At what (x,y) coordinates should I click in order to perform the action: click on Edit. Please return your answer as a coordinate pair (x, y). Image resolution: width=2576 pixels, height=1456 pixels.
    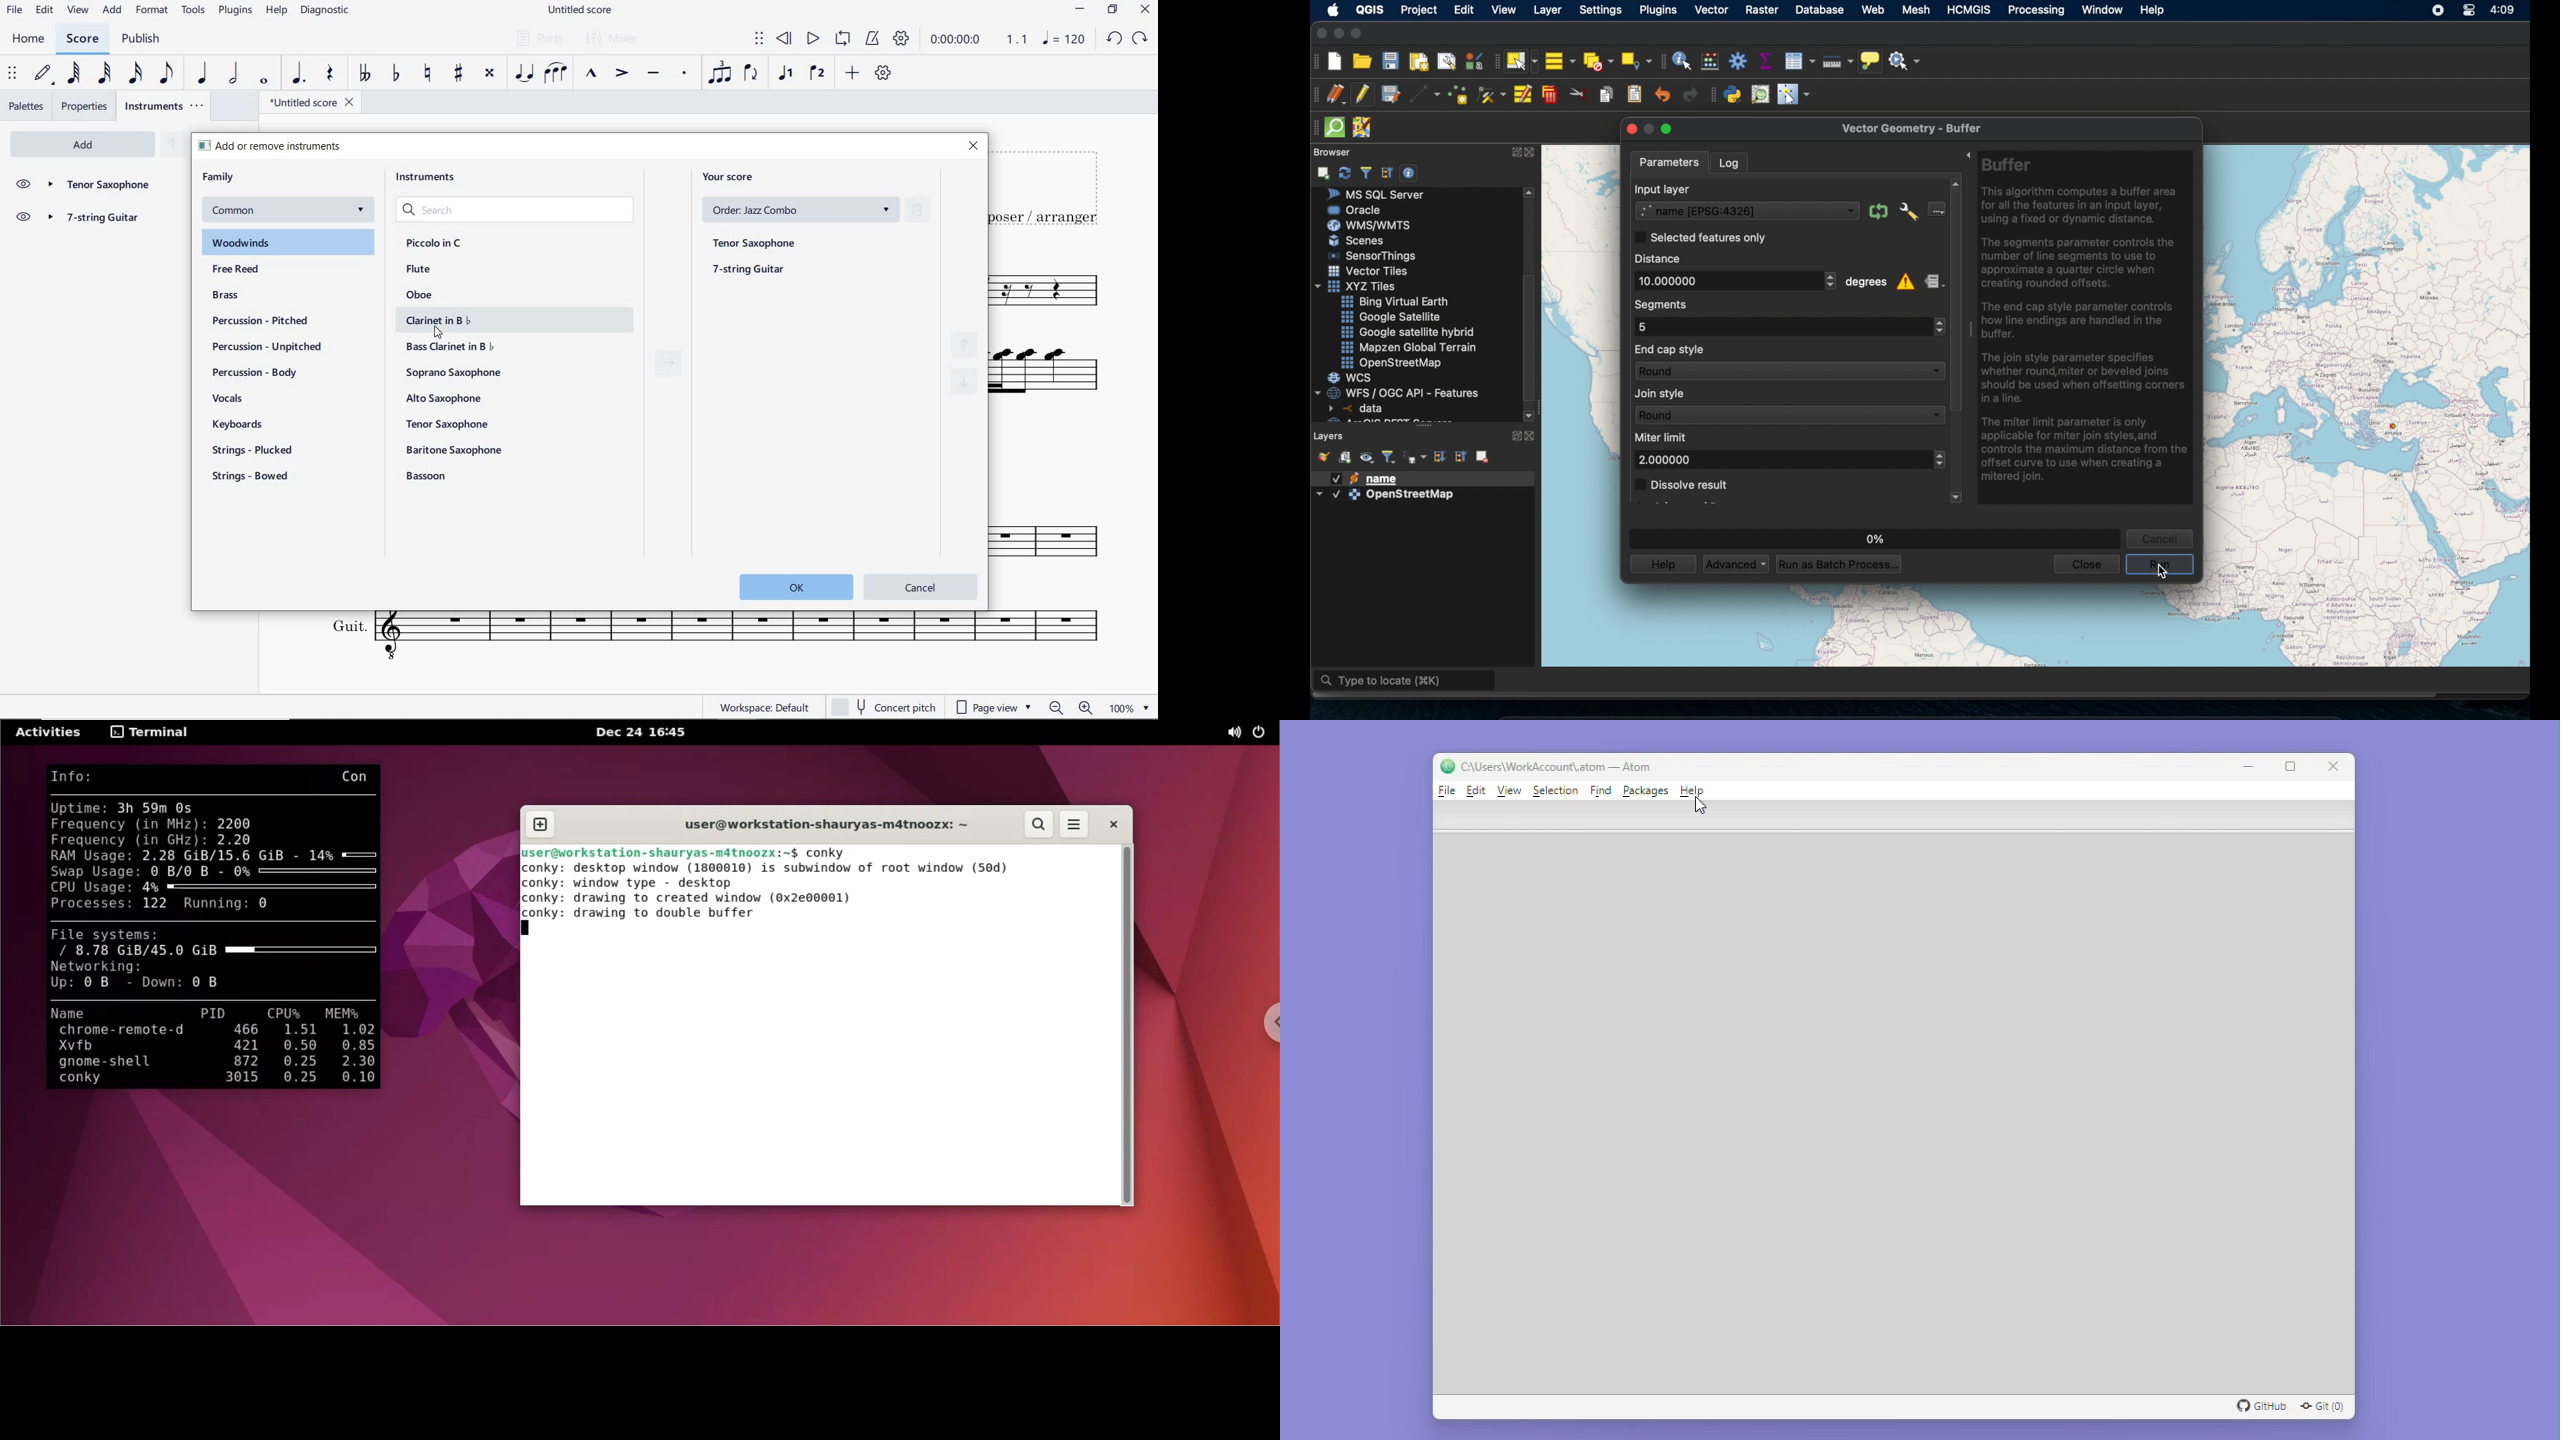
    Looking at the image, I should click on (1475, 791).